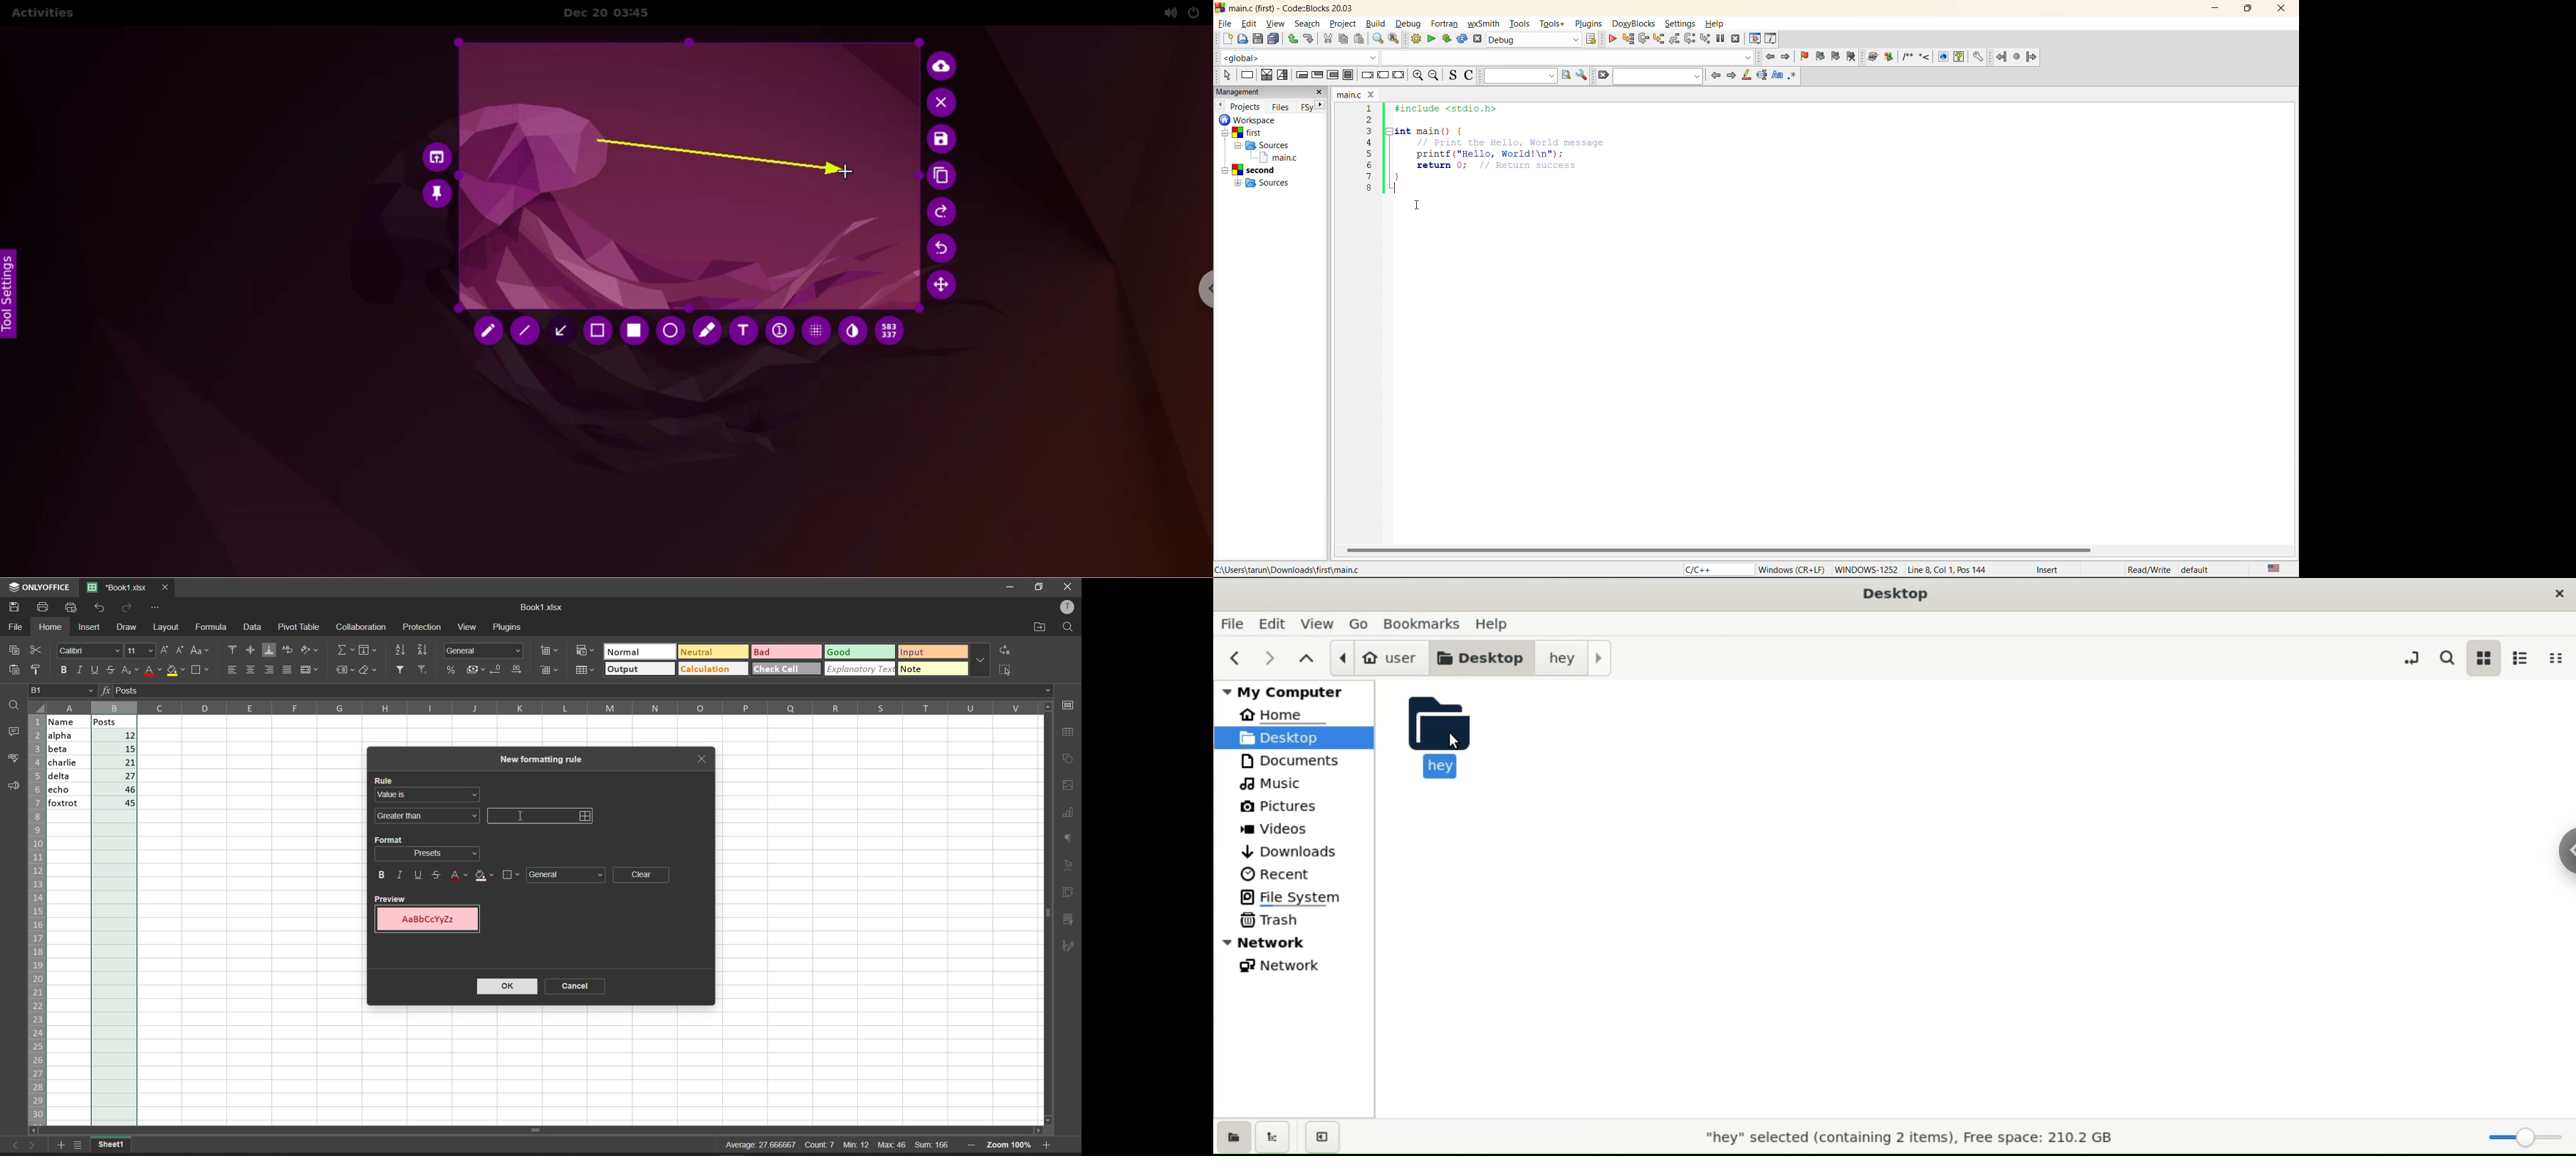 The height and width of the screenshot is (1176, 2576). What do you see at coordinates (114, 1144) in the screenshot?
I see `current workbook` at bounding box center [114, 1144].